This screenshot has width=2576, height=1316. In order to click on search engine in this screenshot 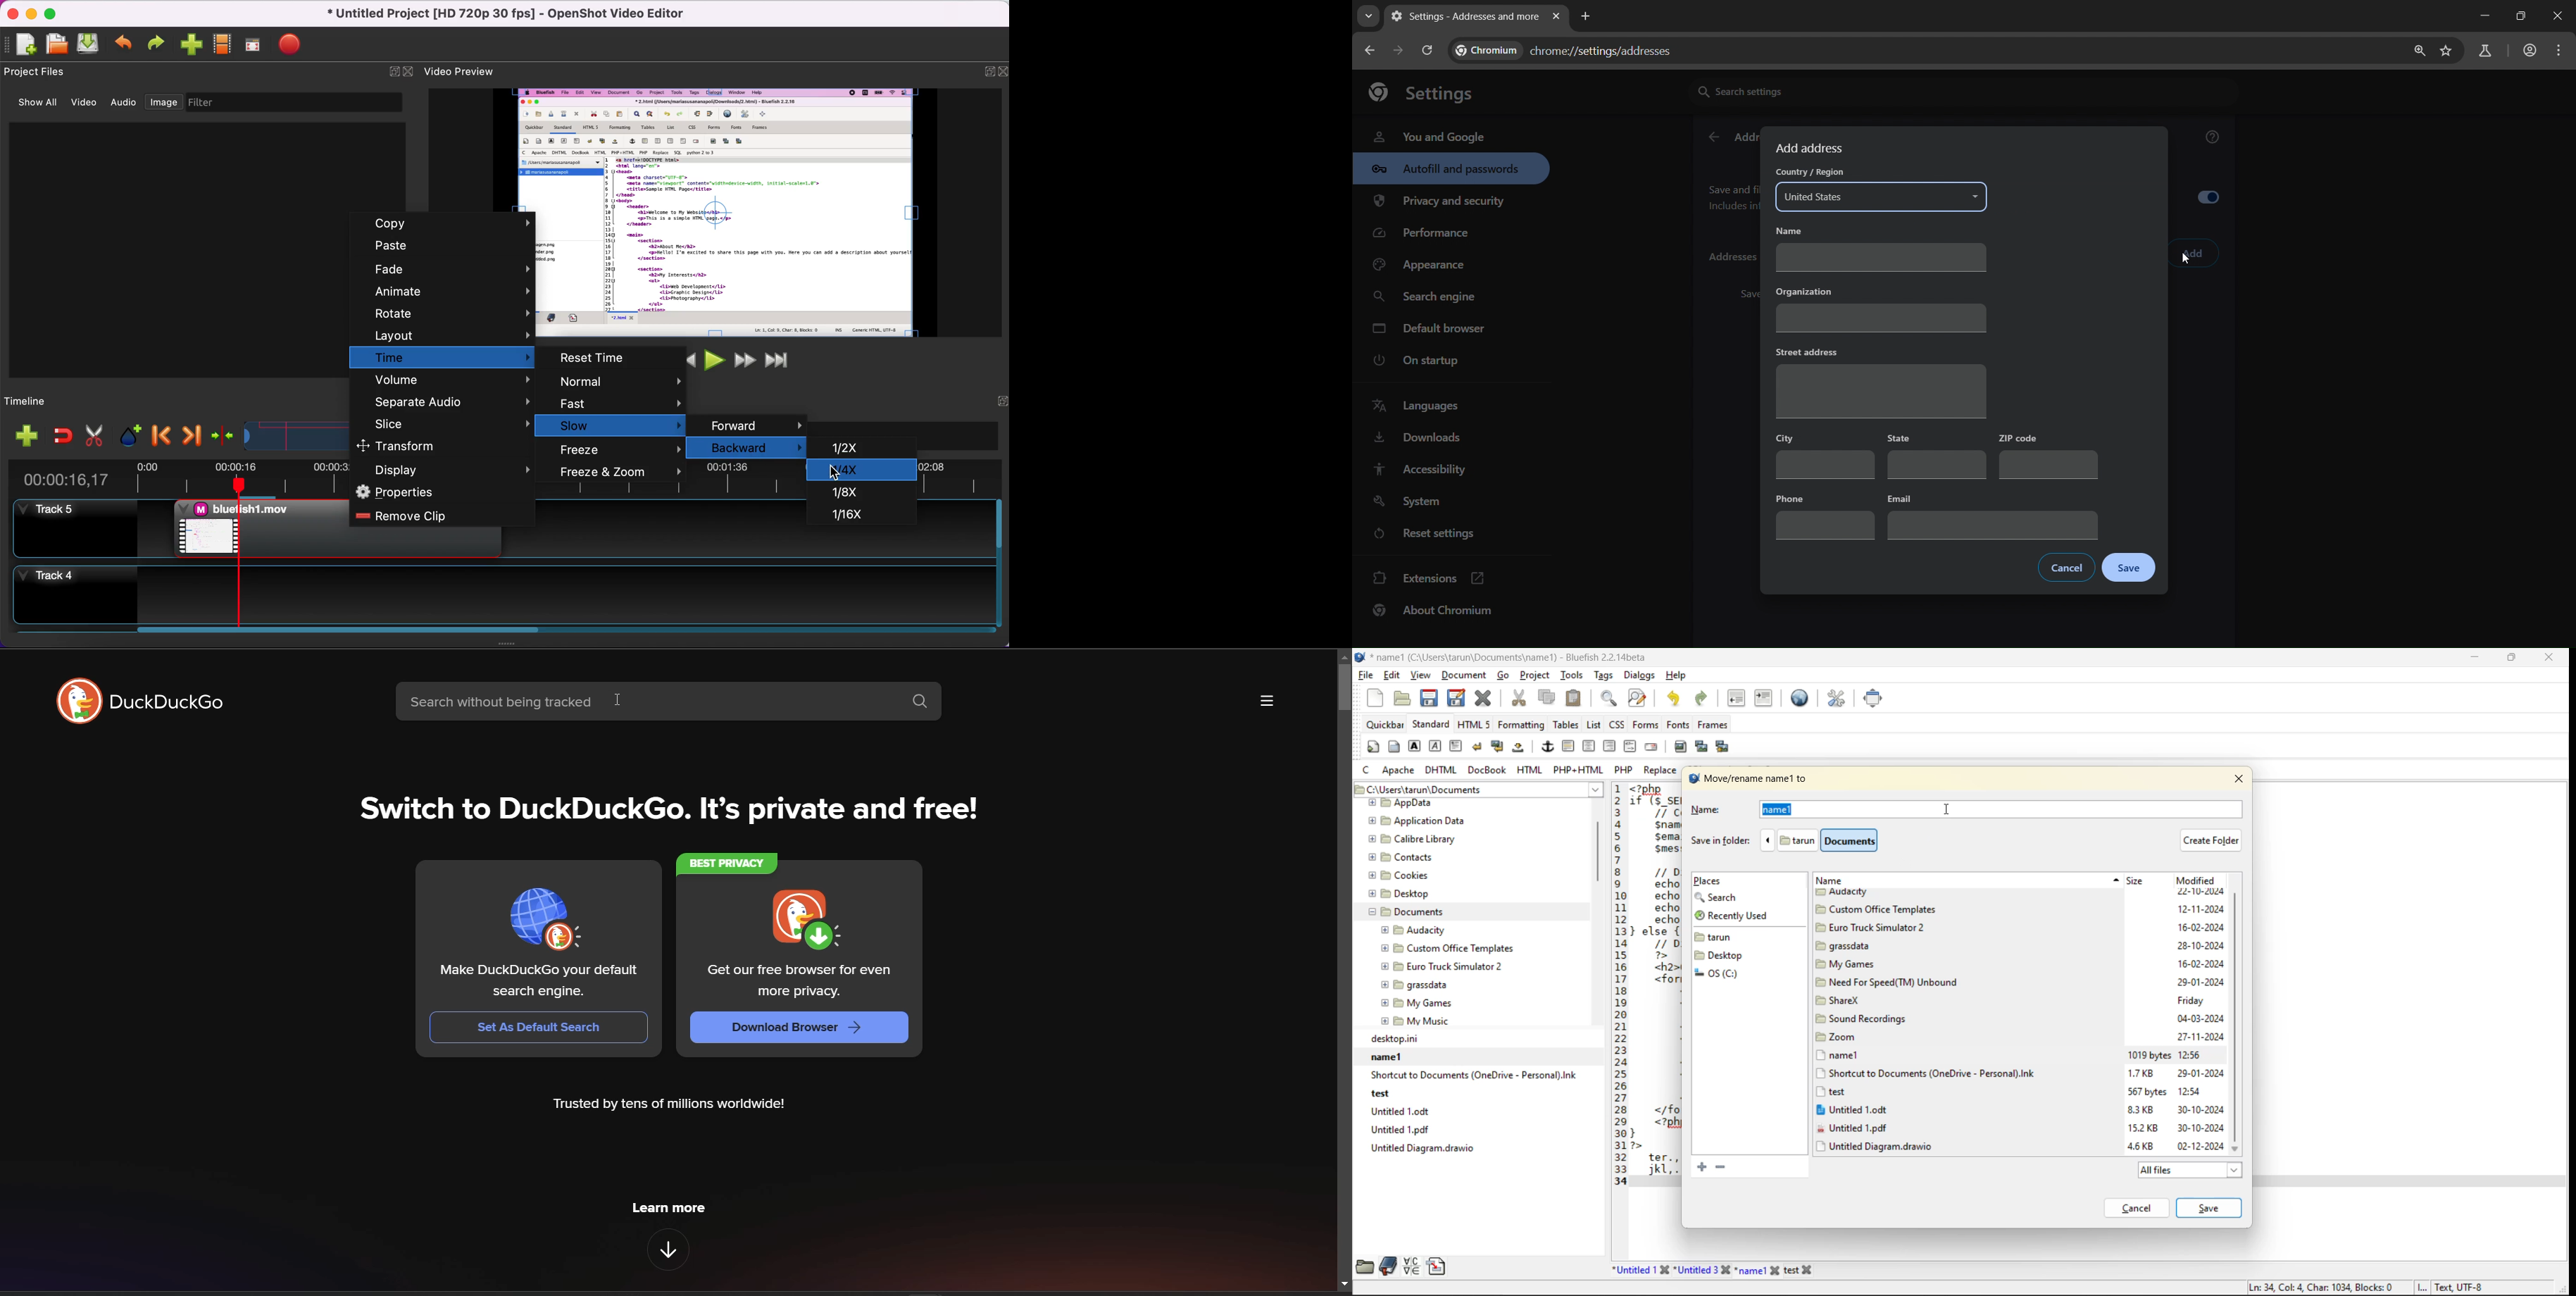, I will do `click(1428, 297)`.